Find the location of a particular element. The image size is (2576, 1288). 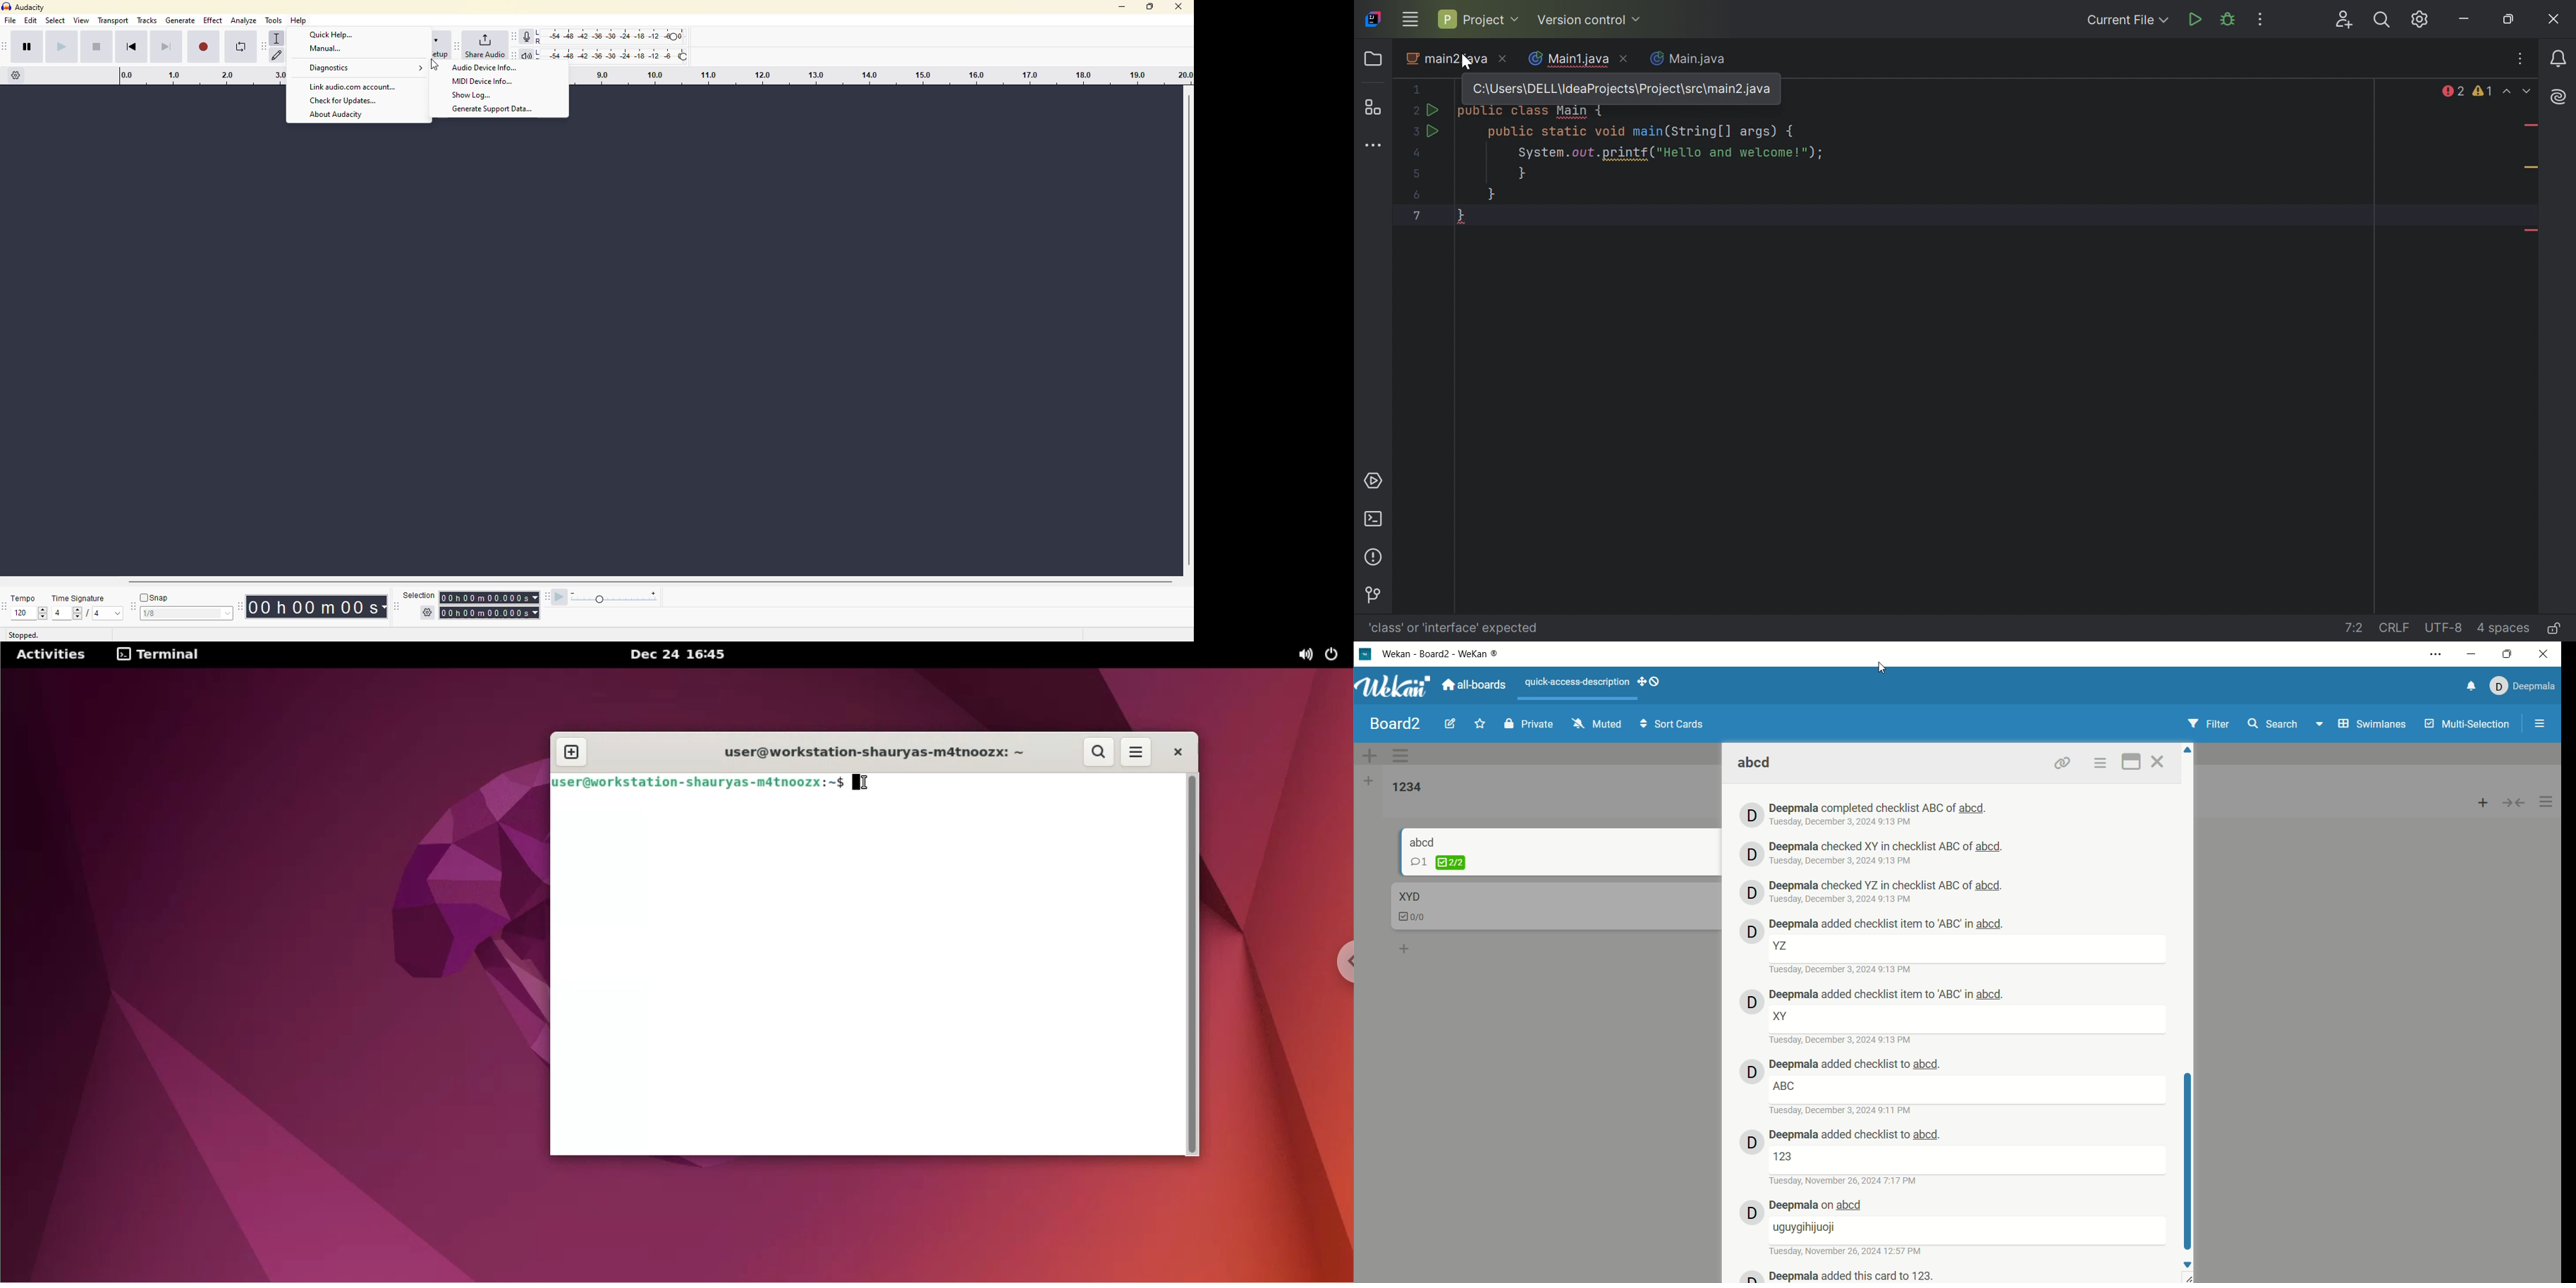

deepmala history is located at coordinates (1878, 808).